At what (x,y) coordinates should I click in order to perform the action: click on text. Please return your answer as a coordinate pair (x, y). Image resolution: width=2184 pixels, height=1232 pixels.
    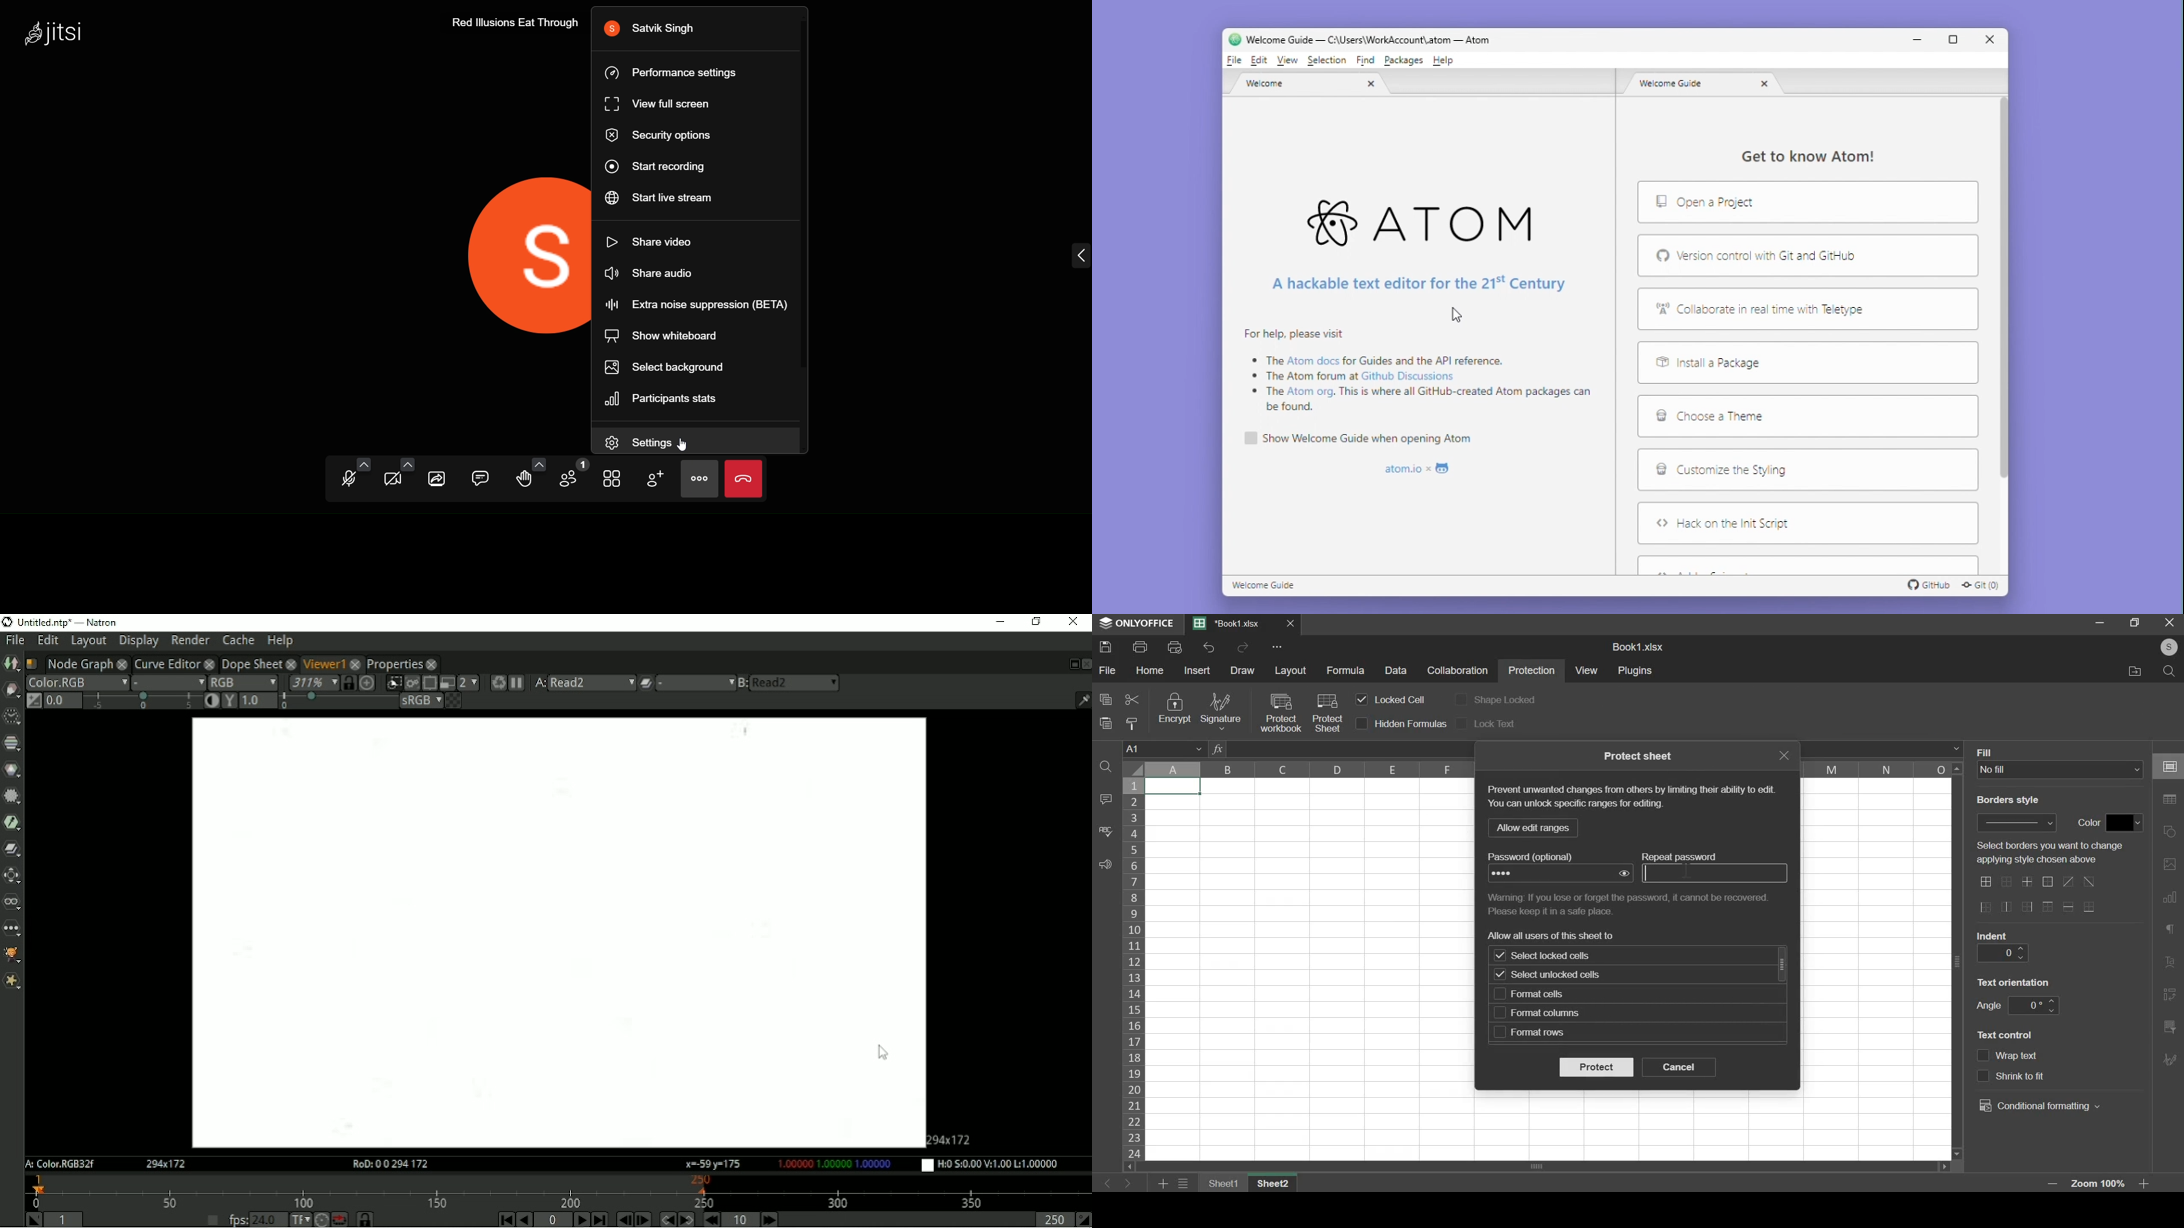
    Looking at the image, I should click on (2055, 854).